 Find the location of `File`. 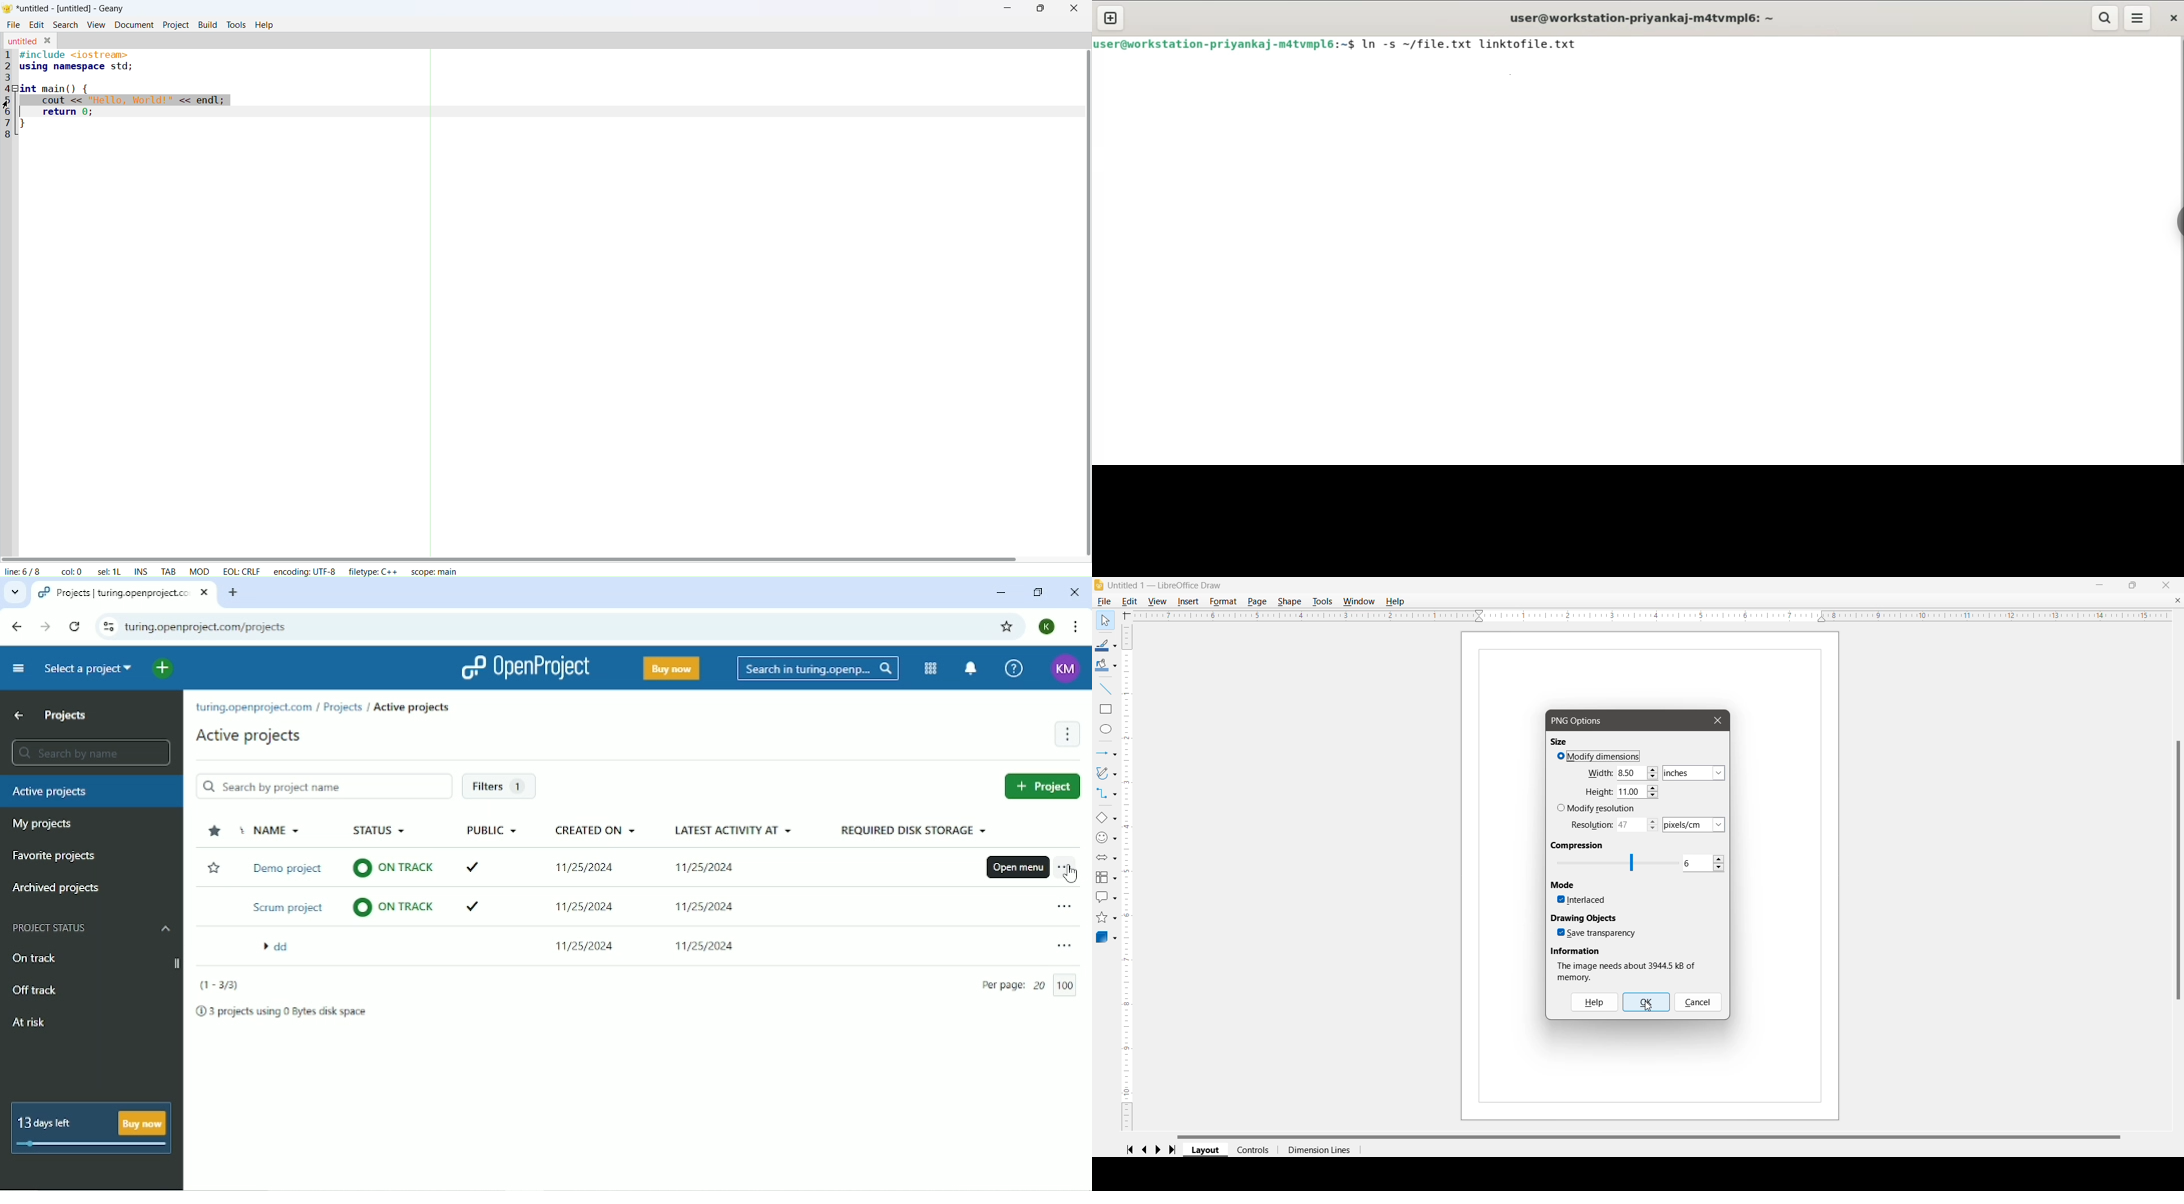

File is located at coordinates (1103, 602).